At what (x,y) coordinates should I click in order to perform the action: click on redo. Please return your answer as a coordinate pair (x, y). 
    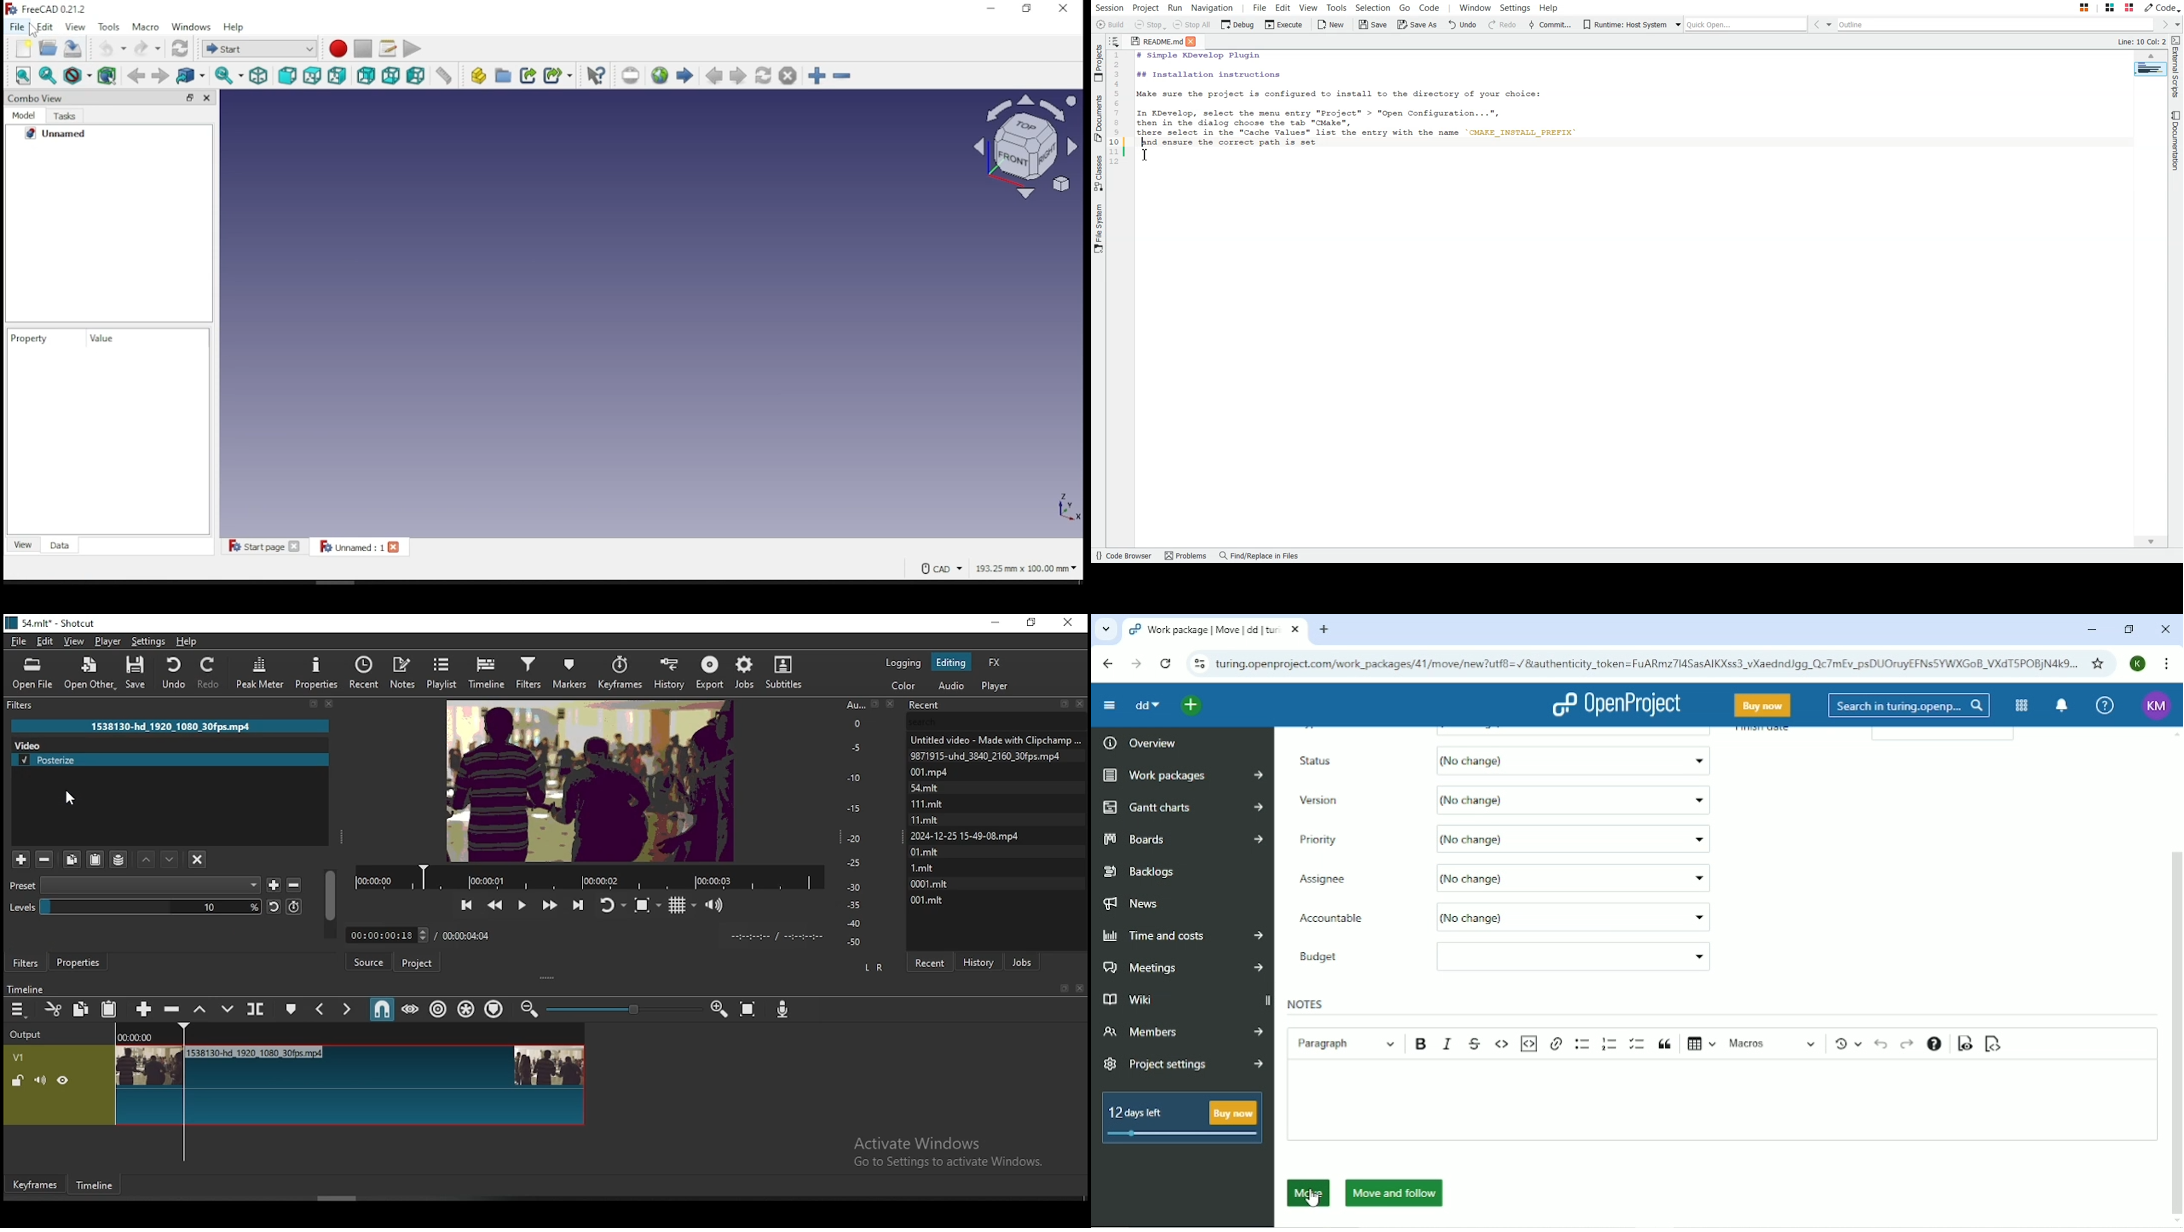
    Looking at the image, I should click on (147, 48).